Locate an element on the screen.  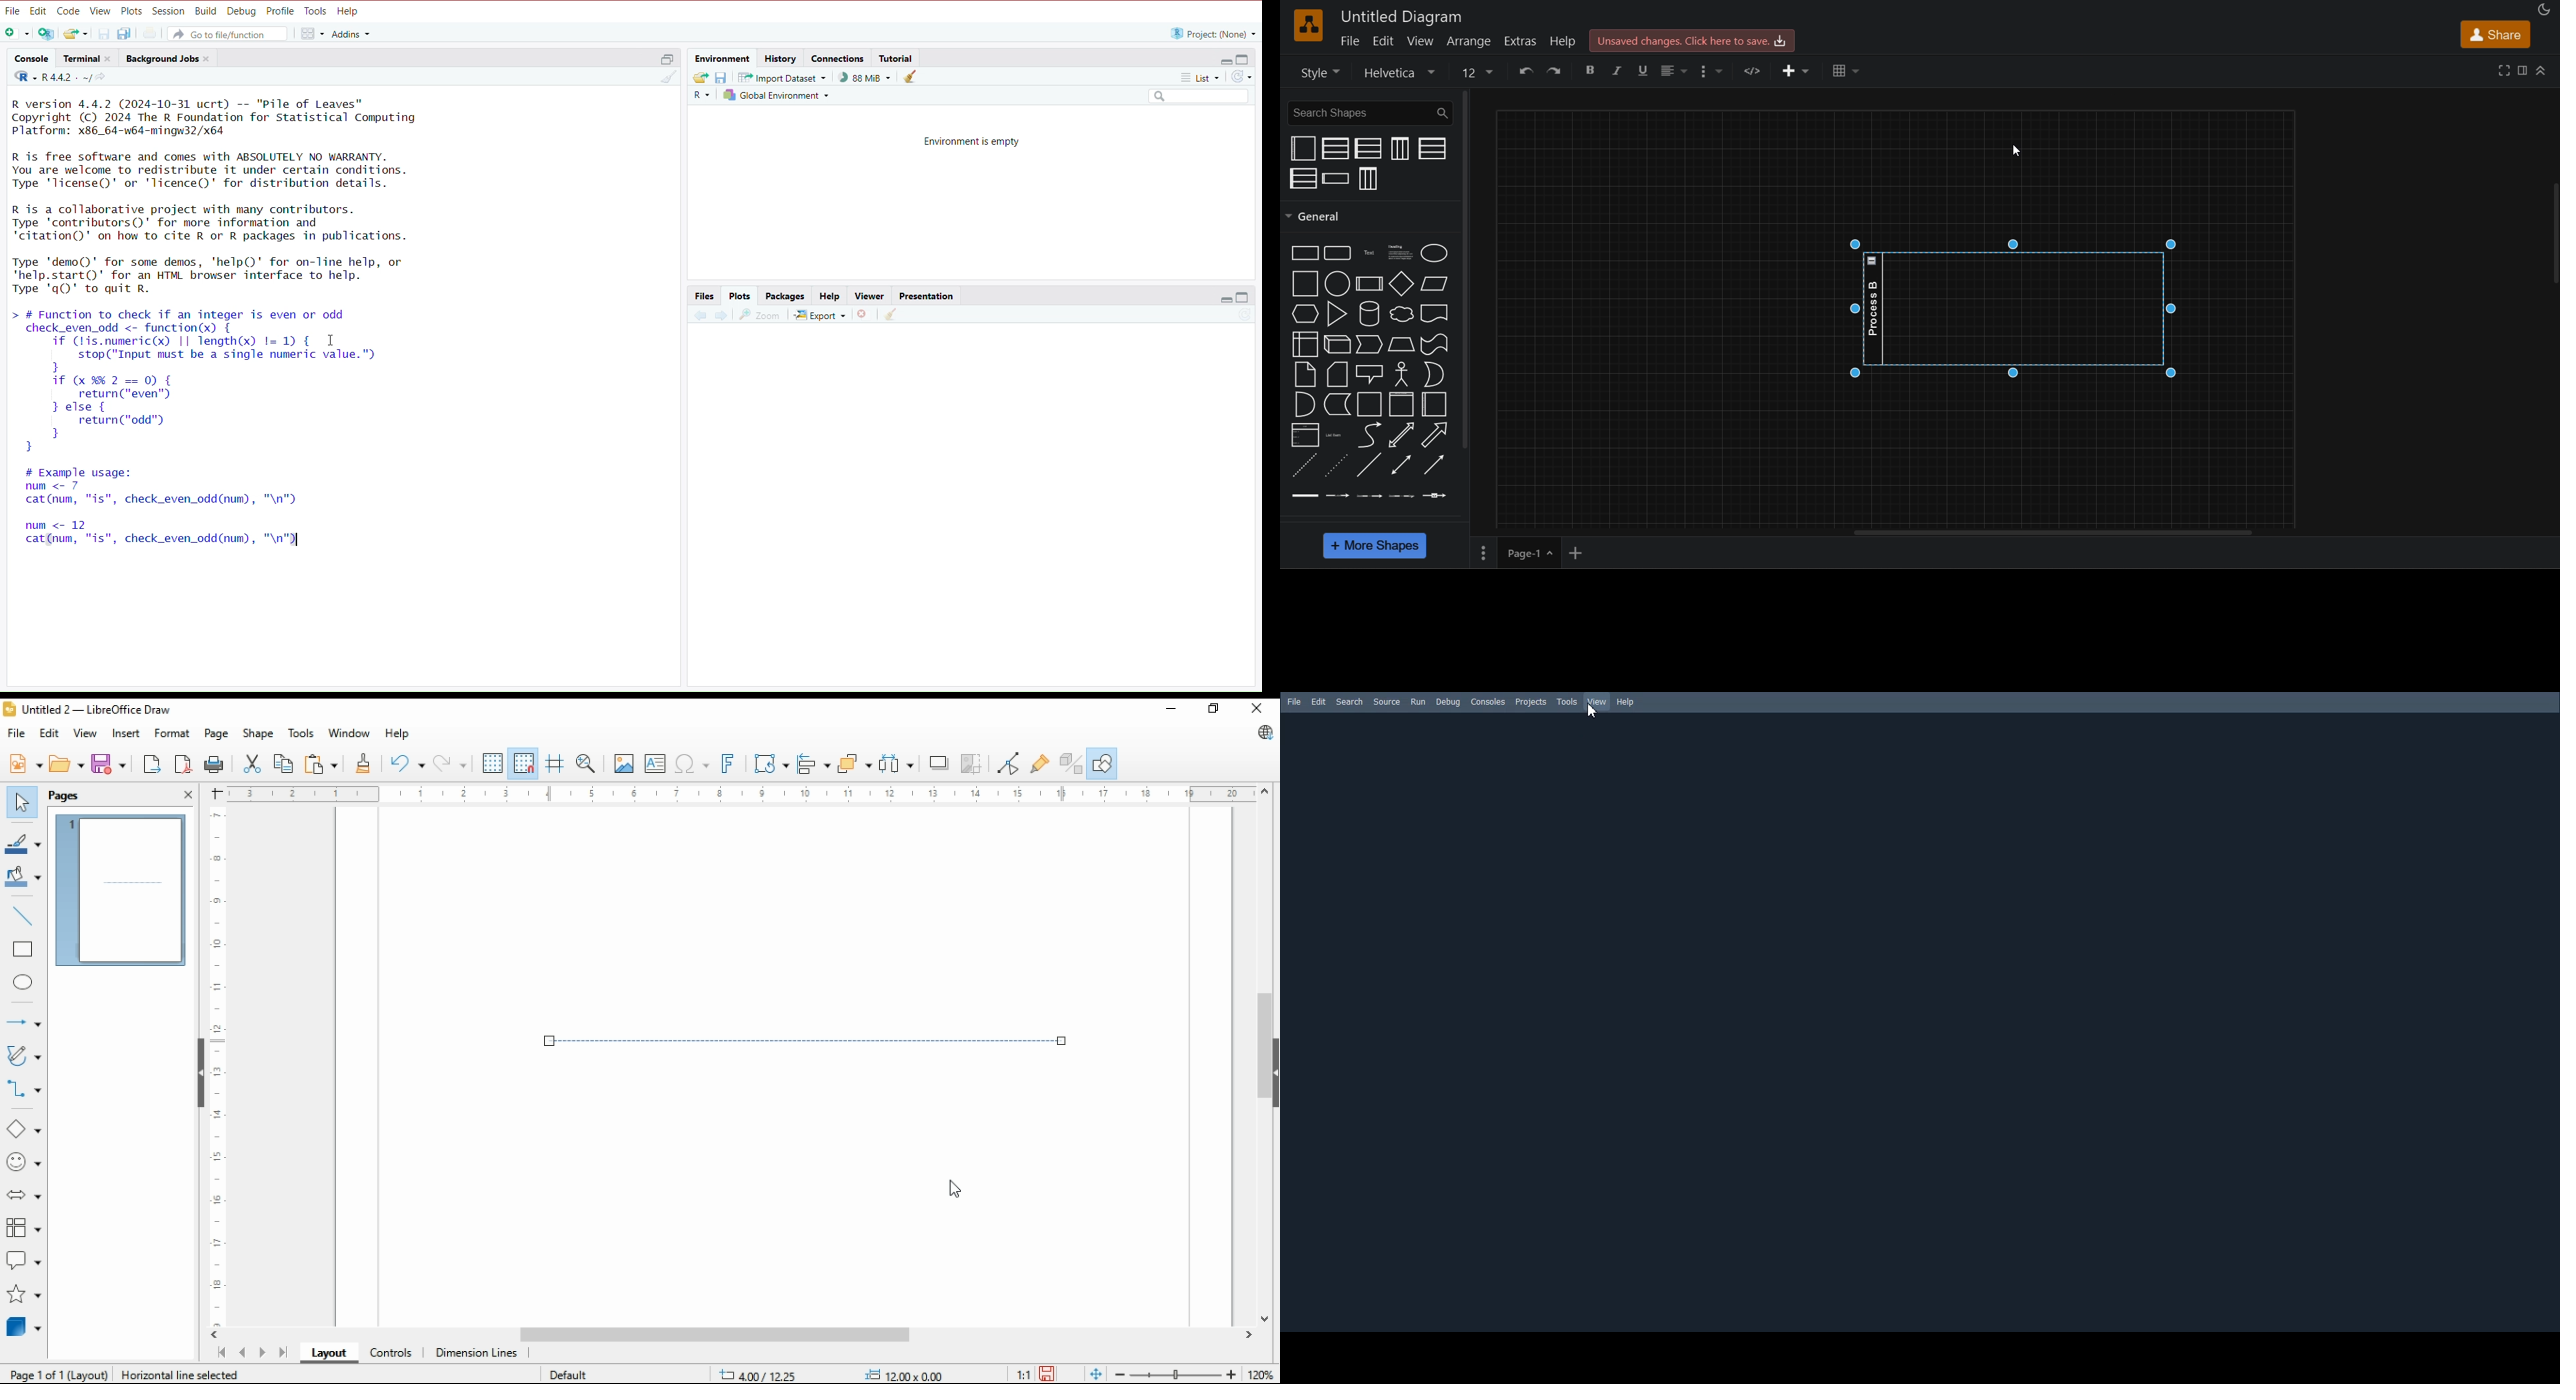
plots is located at coordinates (741, 296).